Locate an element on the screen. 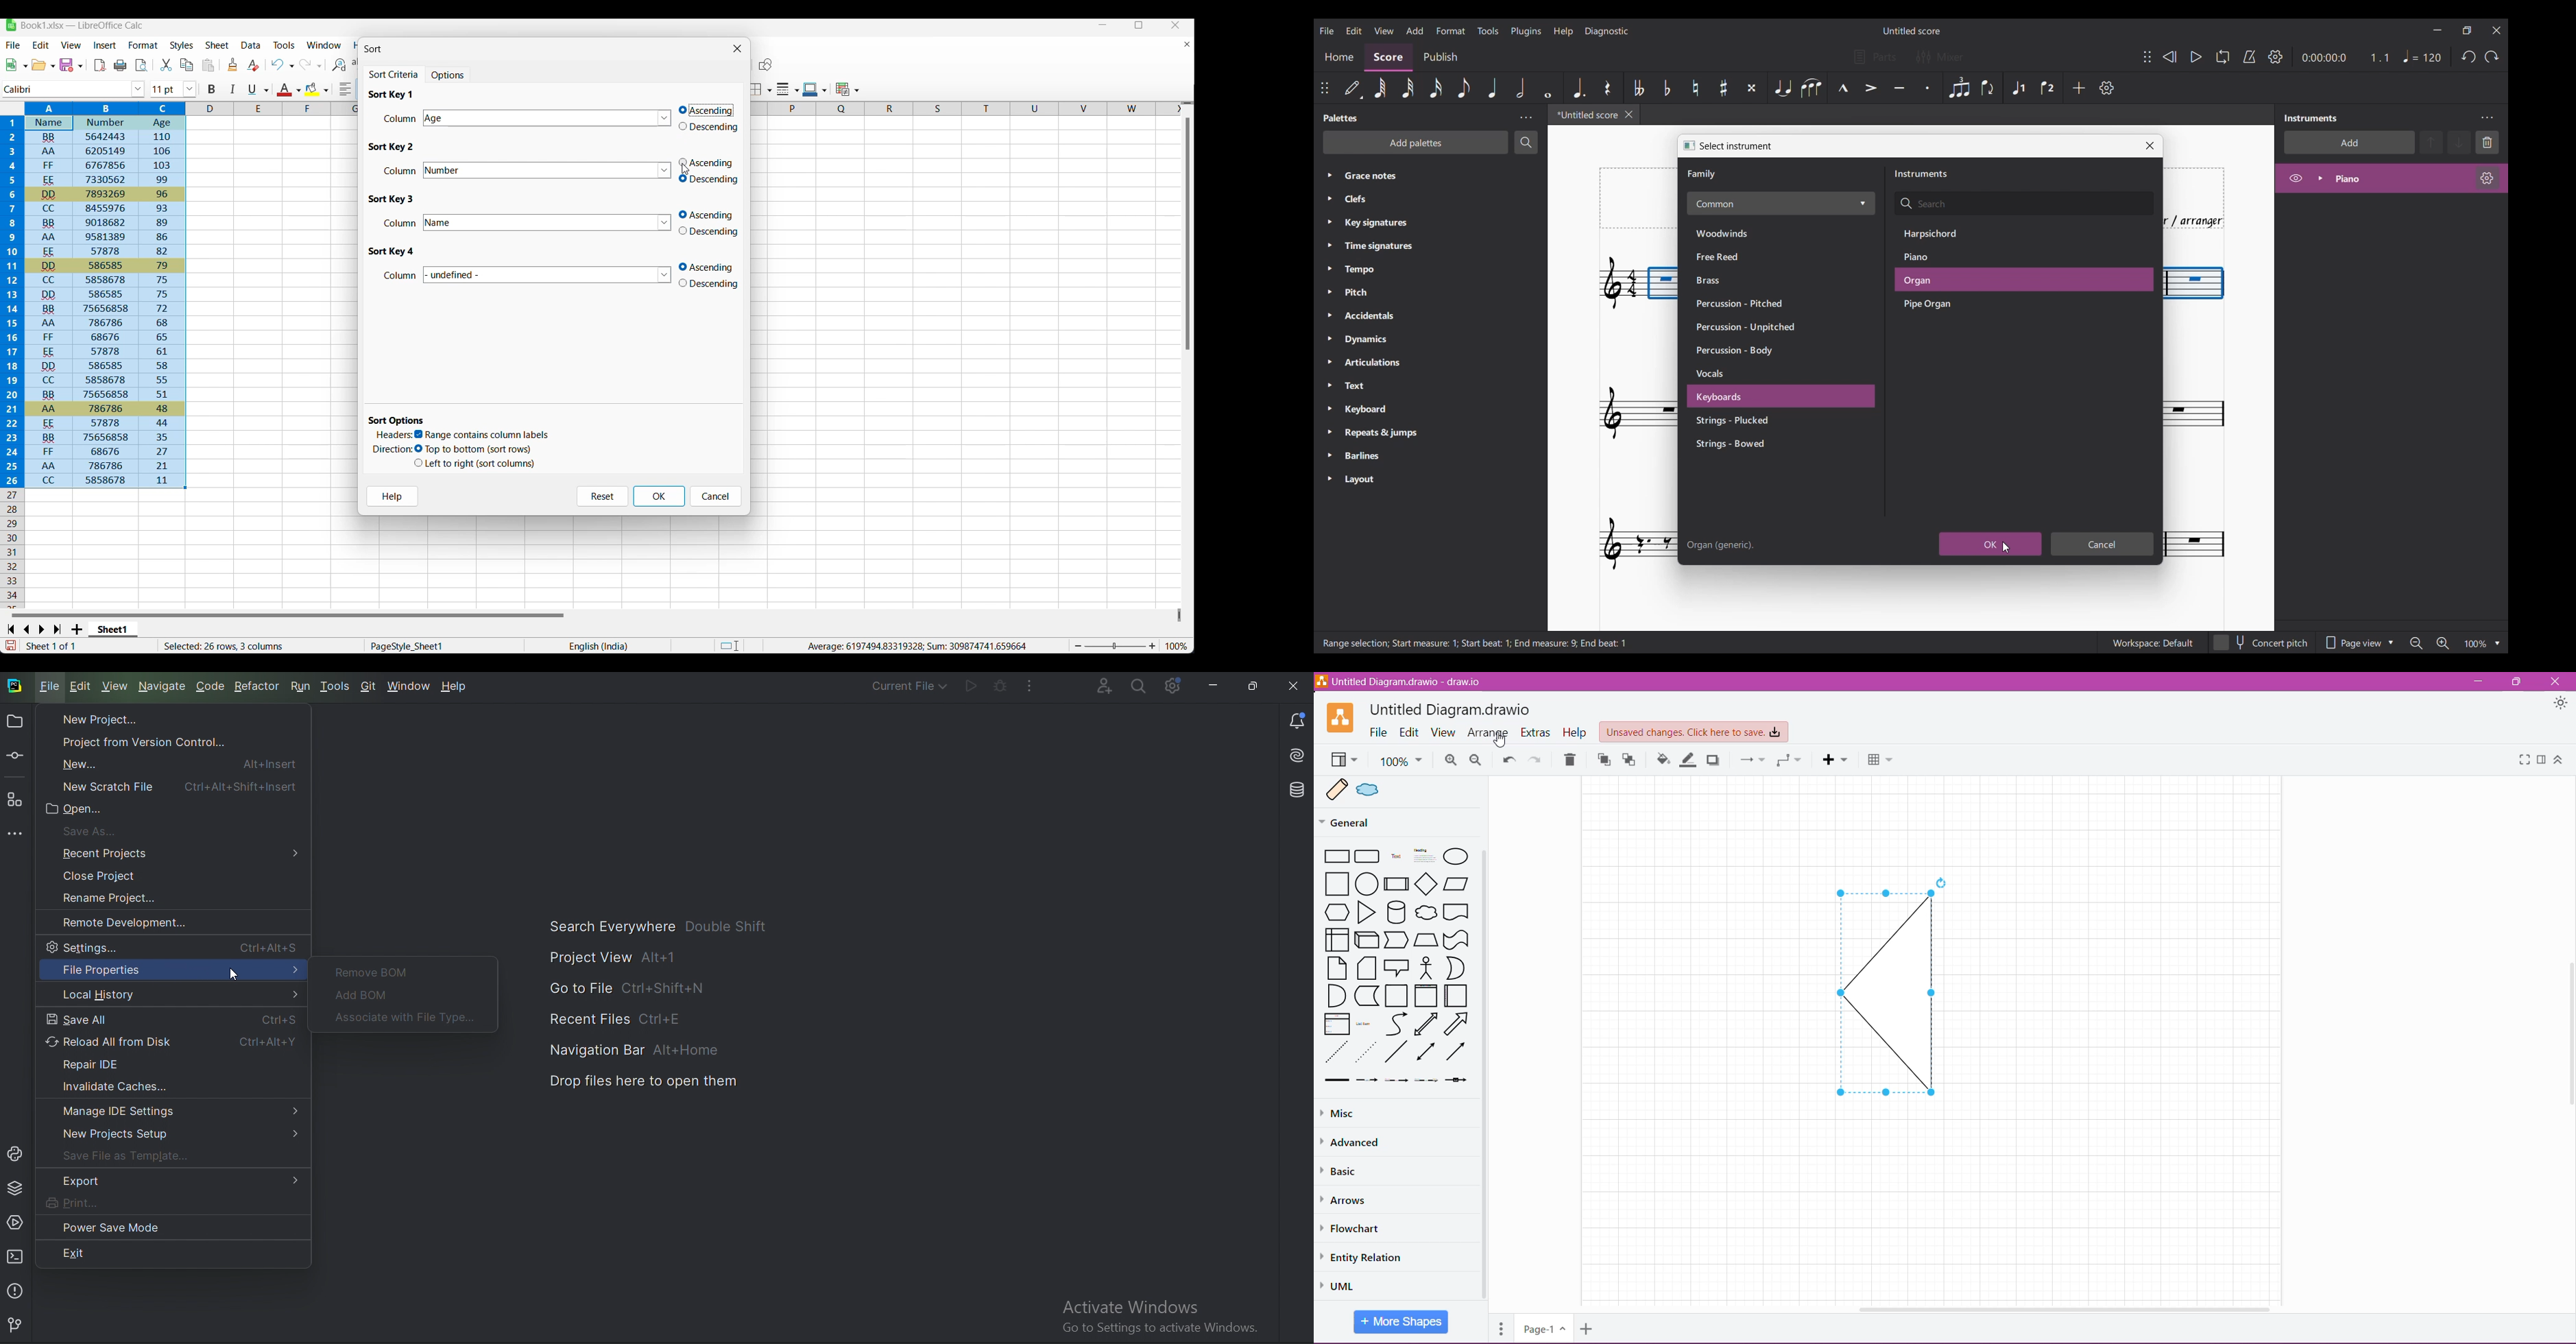 Image resolution: width=2576 pixels, height=1344 pixels. View menu is located at coordinates (71, 45).